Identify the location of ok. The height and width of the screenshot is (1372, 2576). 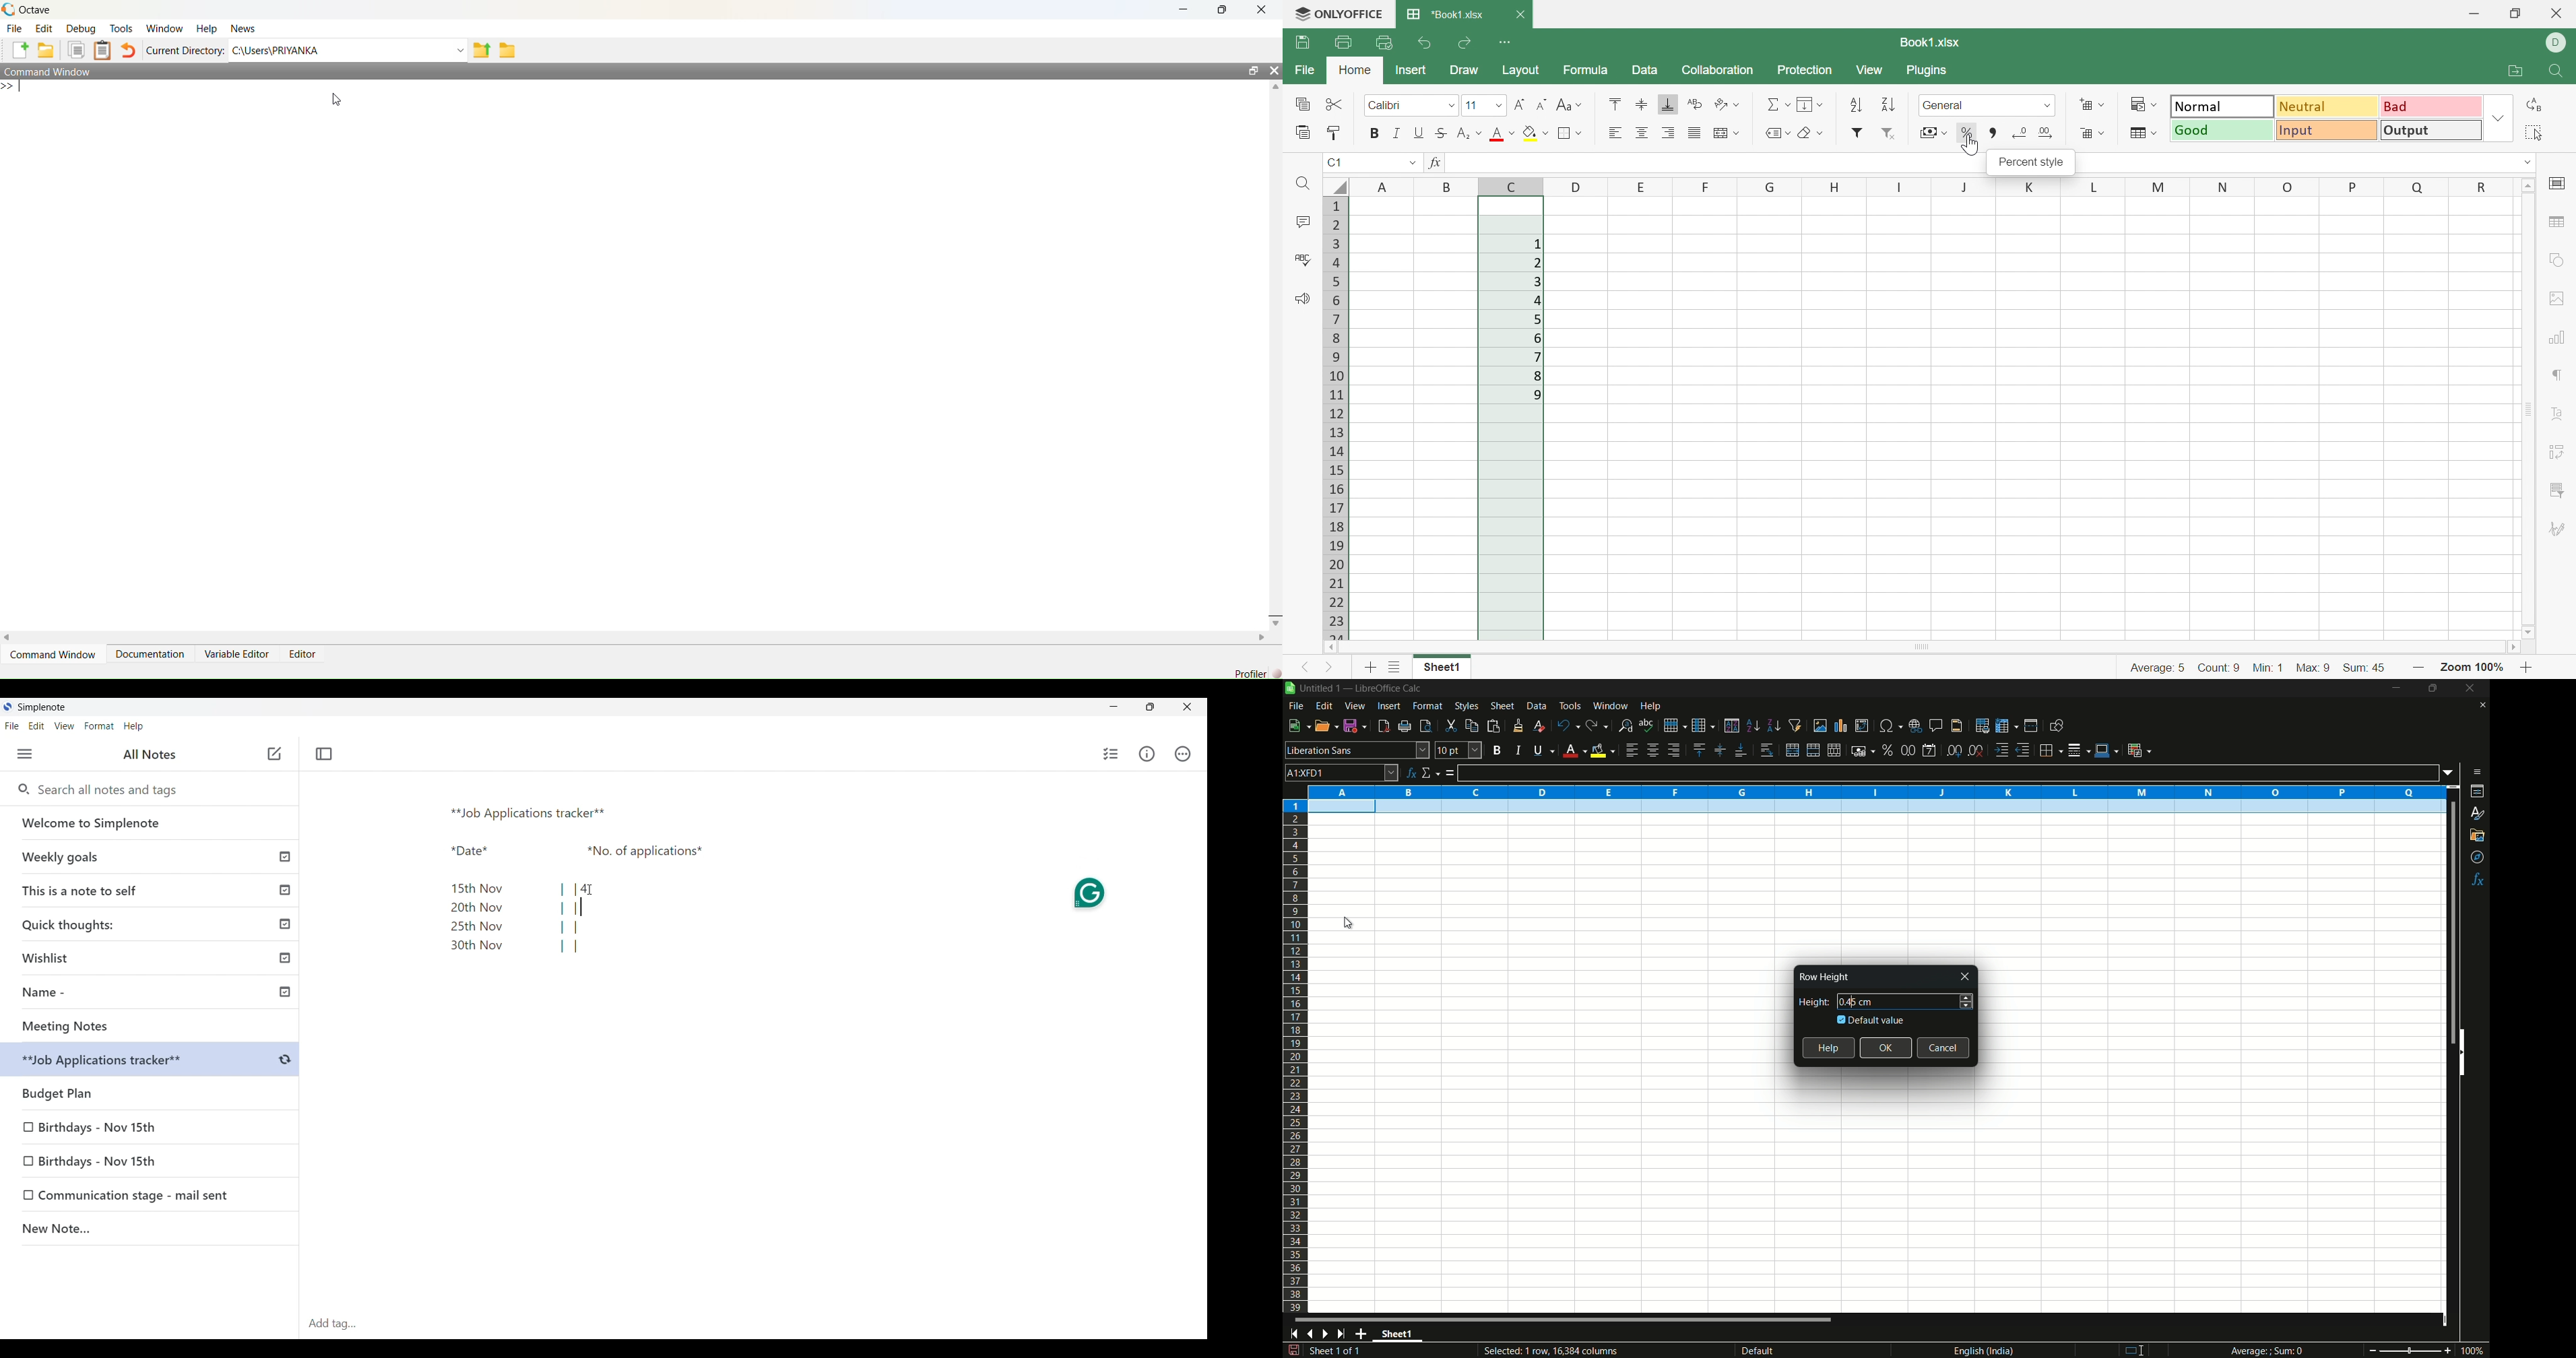
(1887, 1047).